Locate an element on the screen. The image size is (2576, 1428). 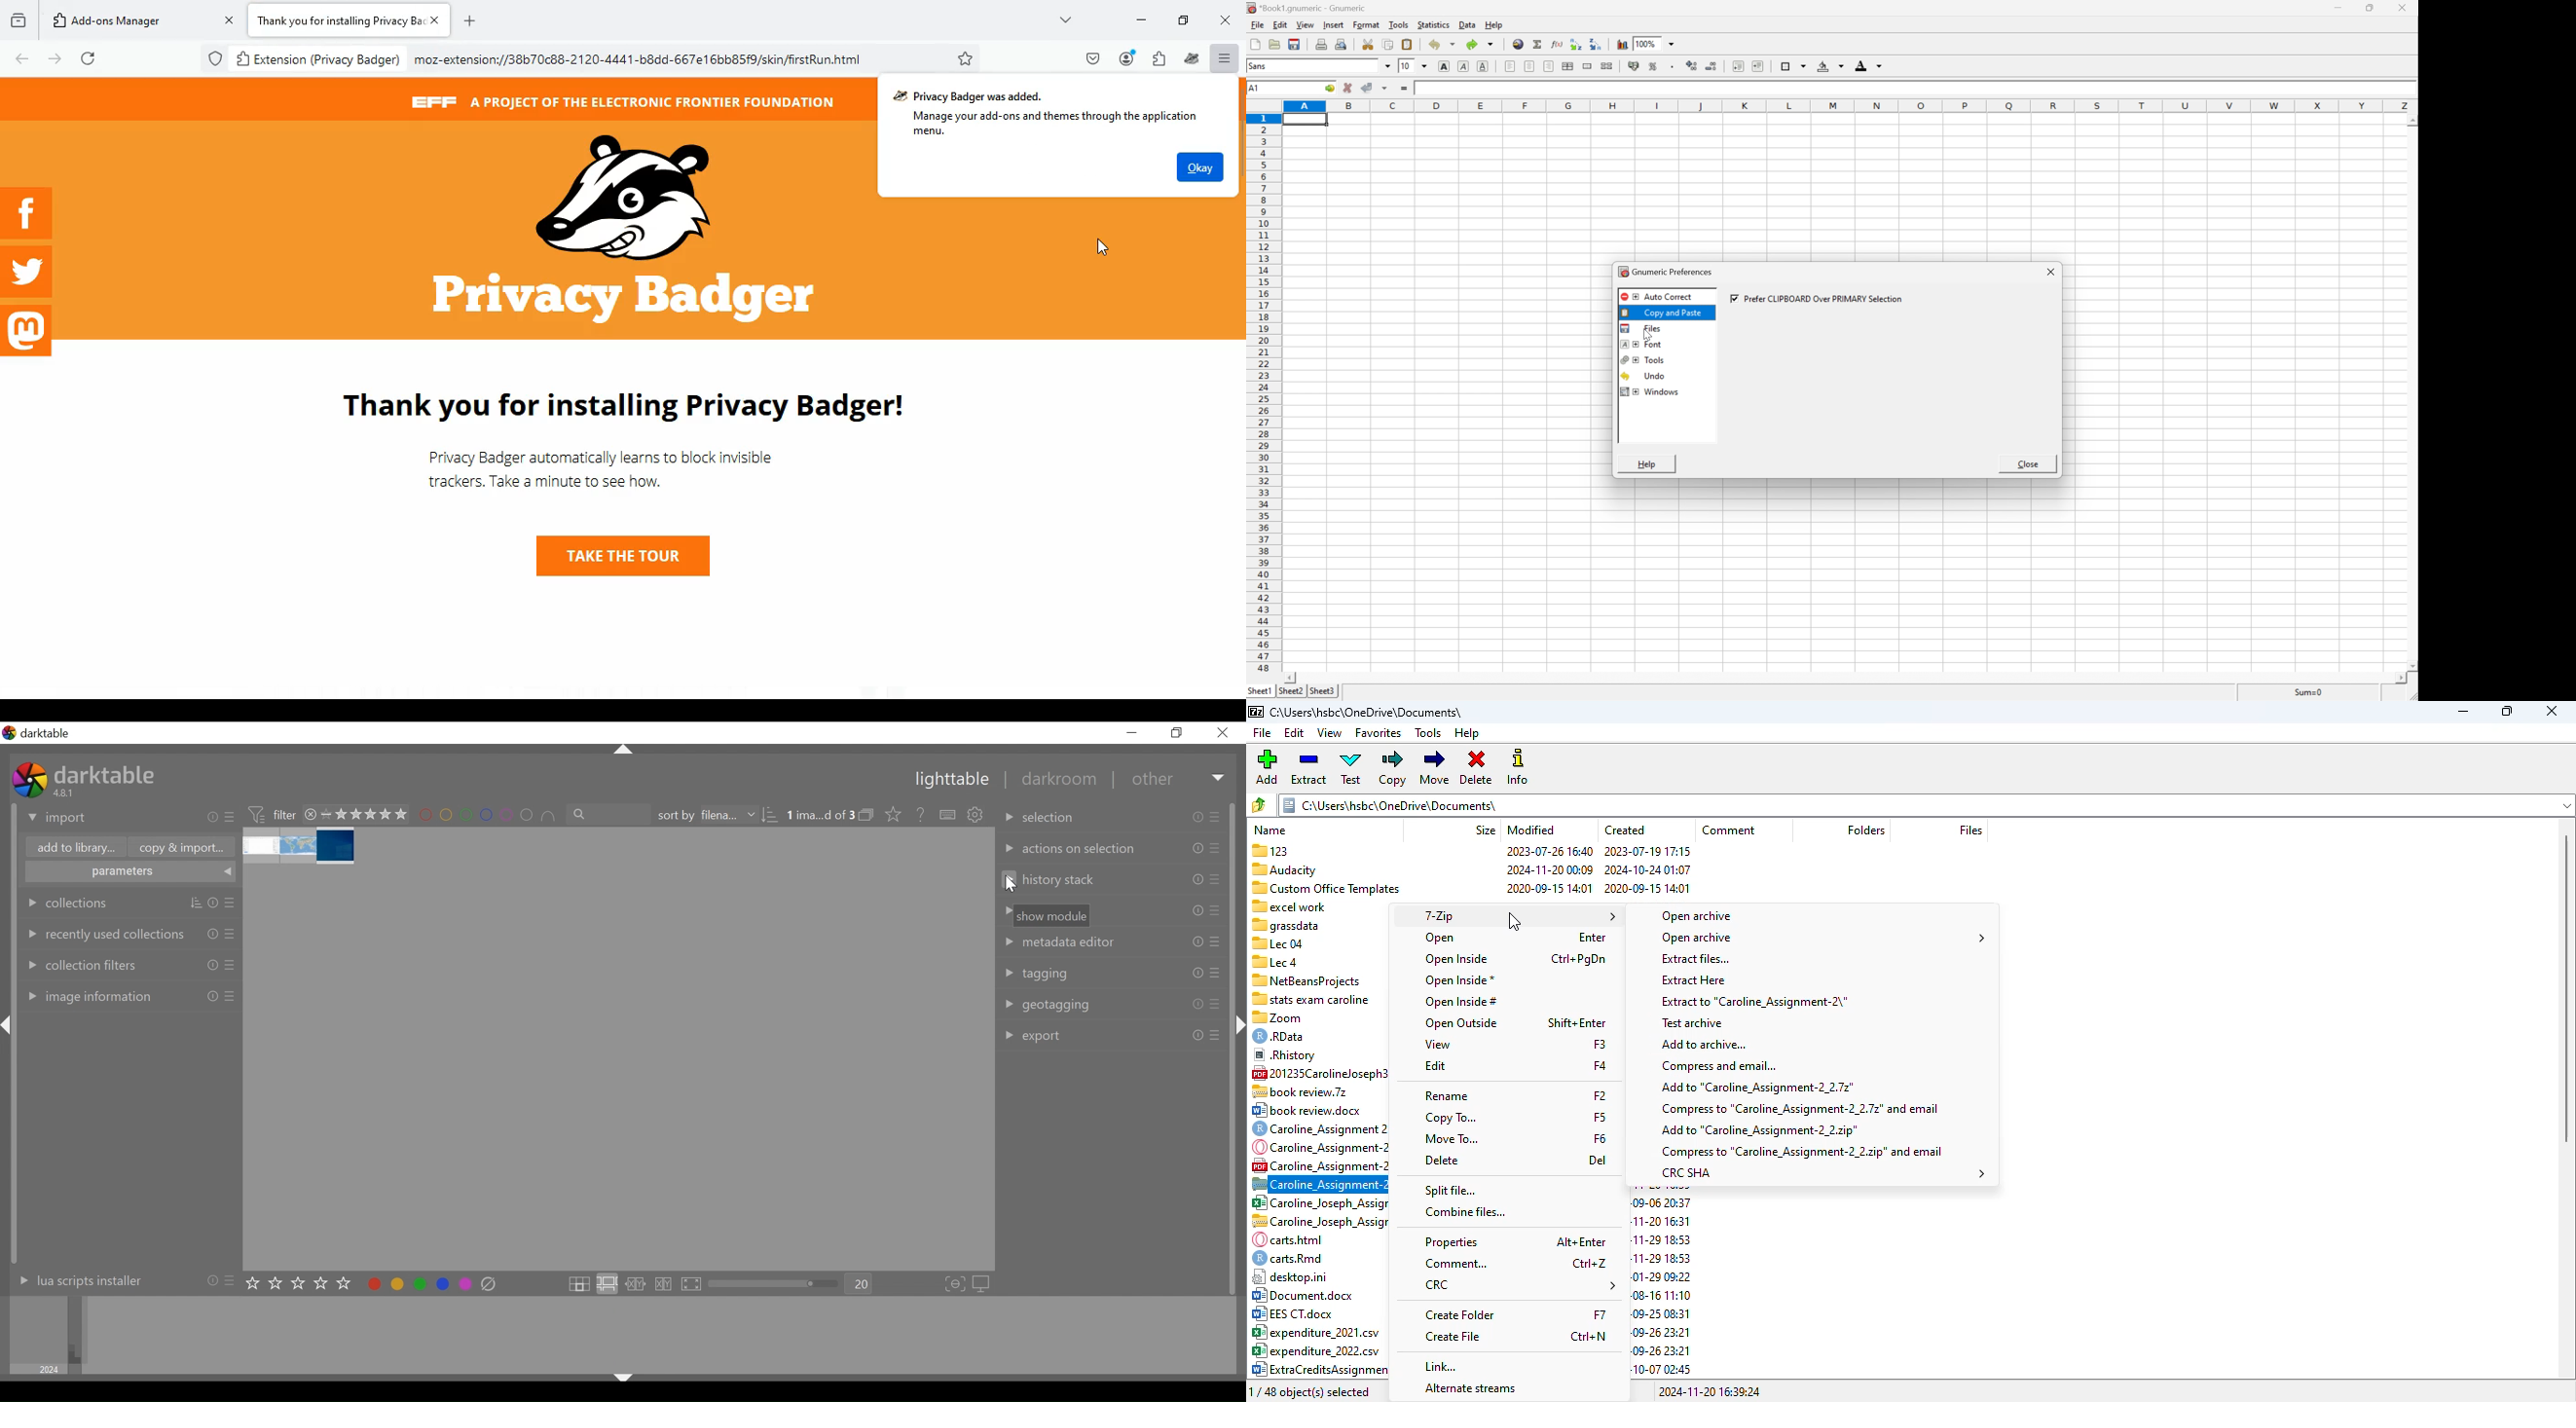
favorites is located at coordinates (1379, 734).